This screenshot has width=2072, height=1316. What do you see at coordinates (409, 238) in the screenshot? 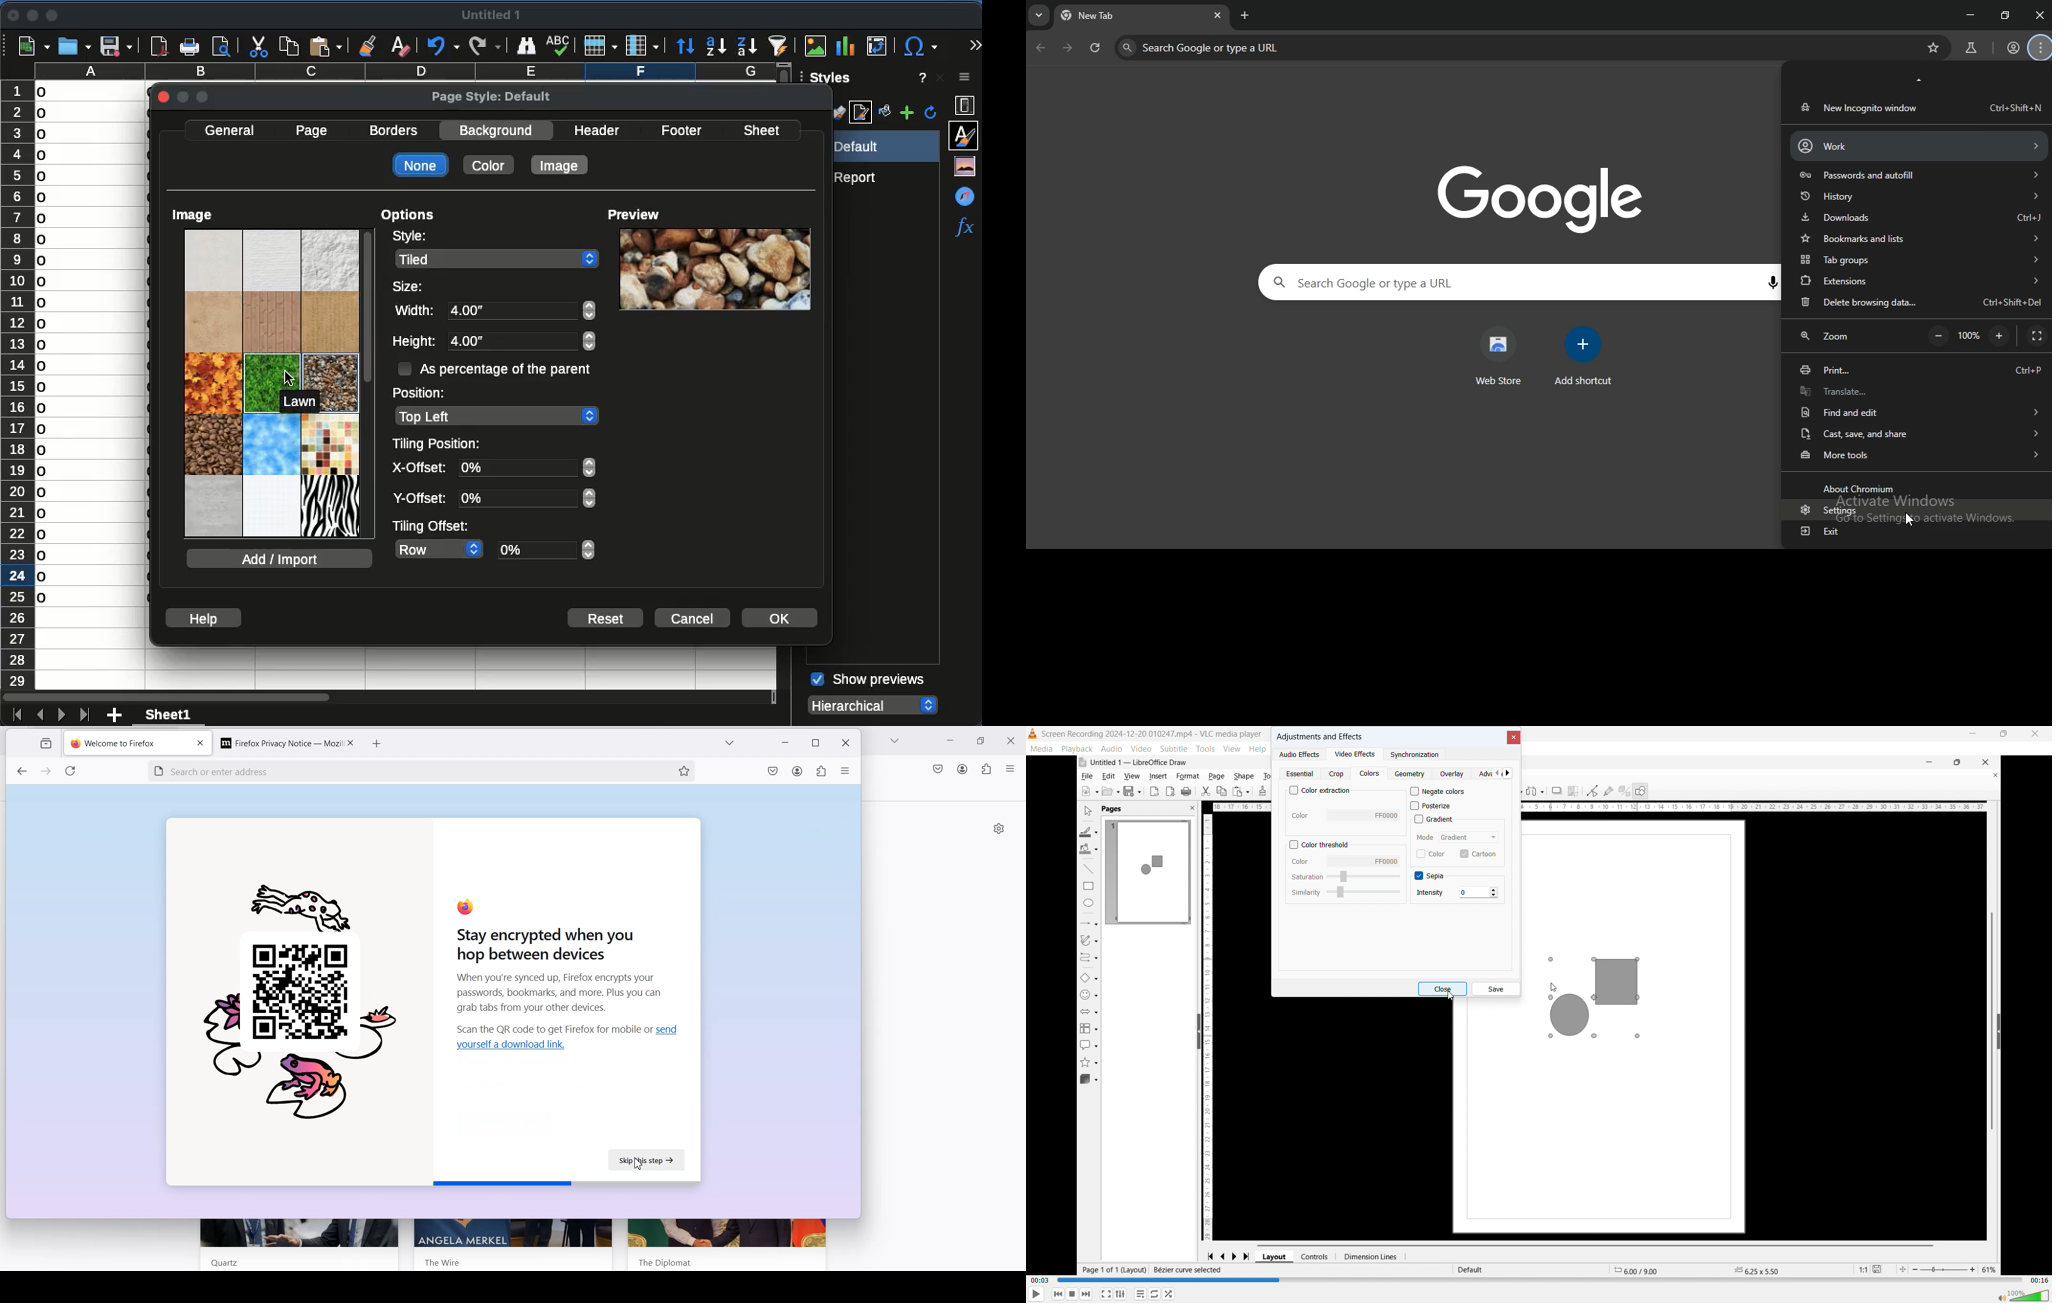
I see `style` at bounding box center [409, 238].